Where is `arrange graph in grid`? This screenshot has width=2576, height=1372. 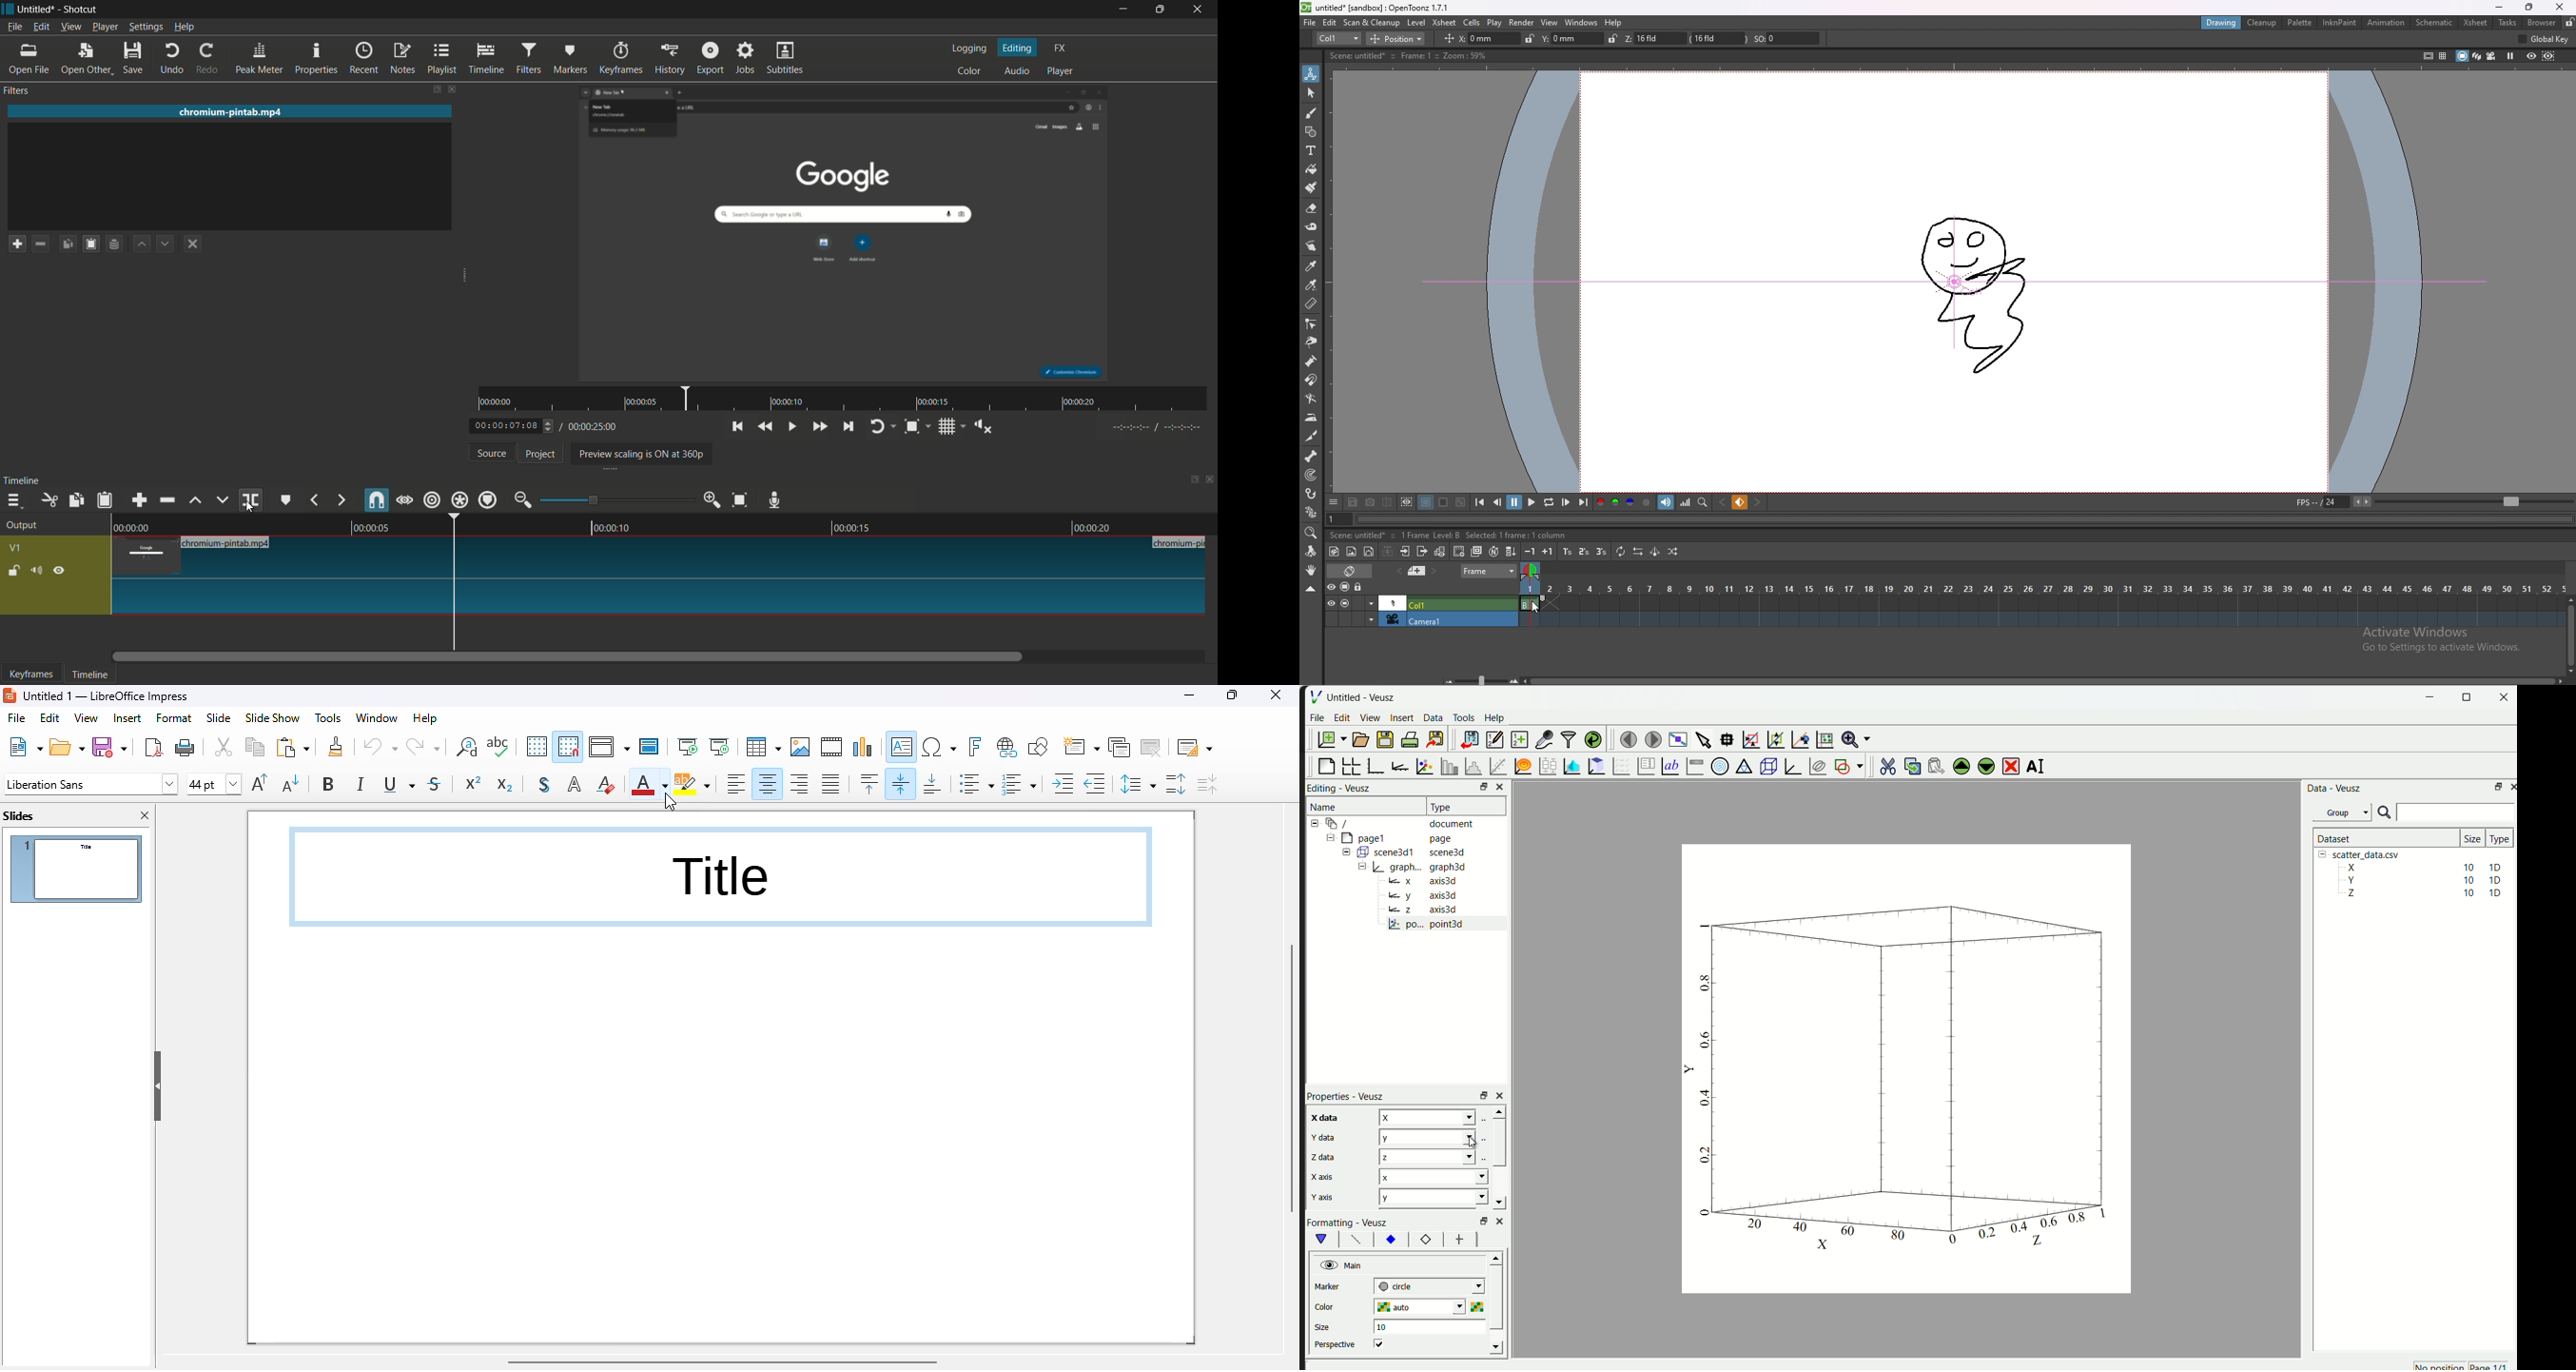
arrange graph in grid is located at coordinates (1350, 765).